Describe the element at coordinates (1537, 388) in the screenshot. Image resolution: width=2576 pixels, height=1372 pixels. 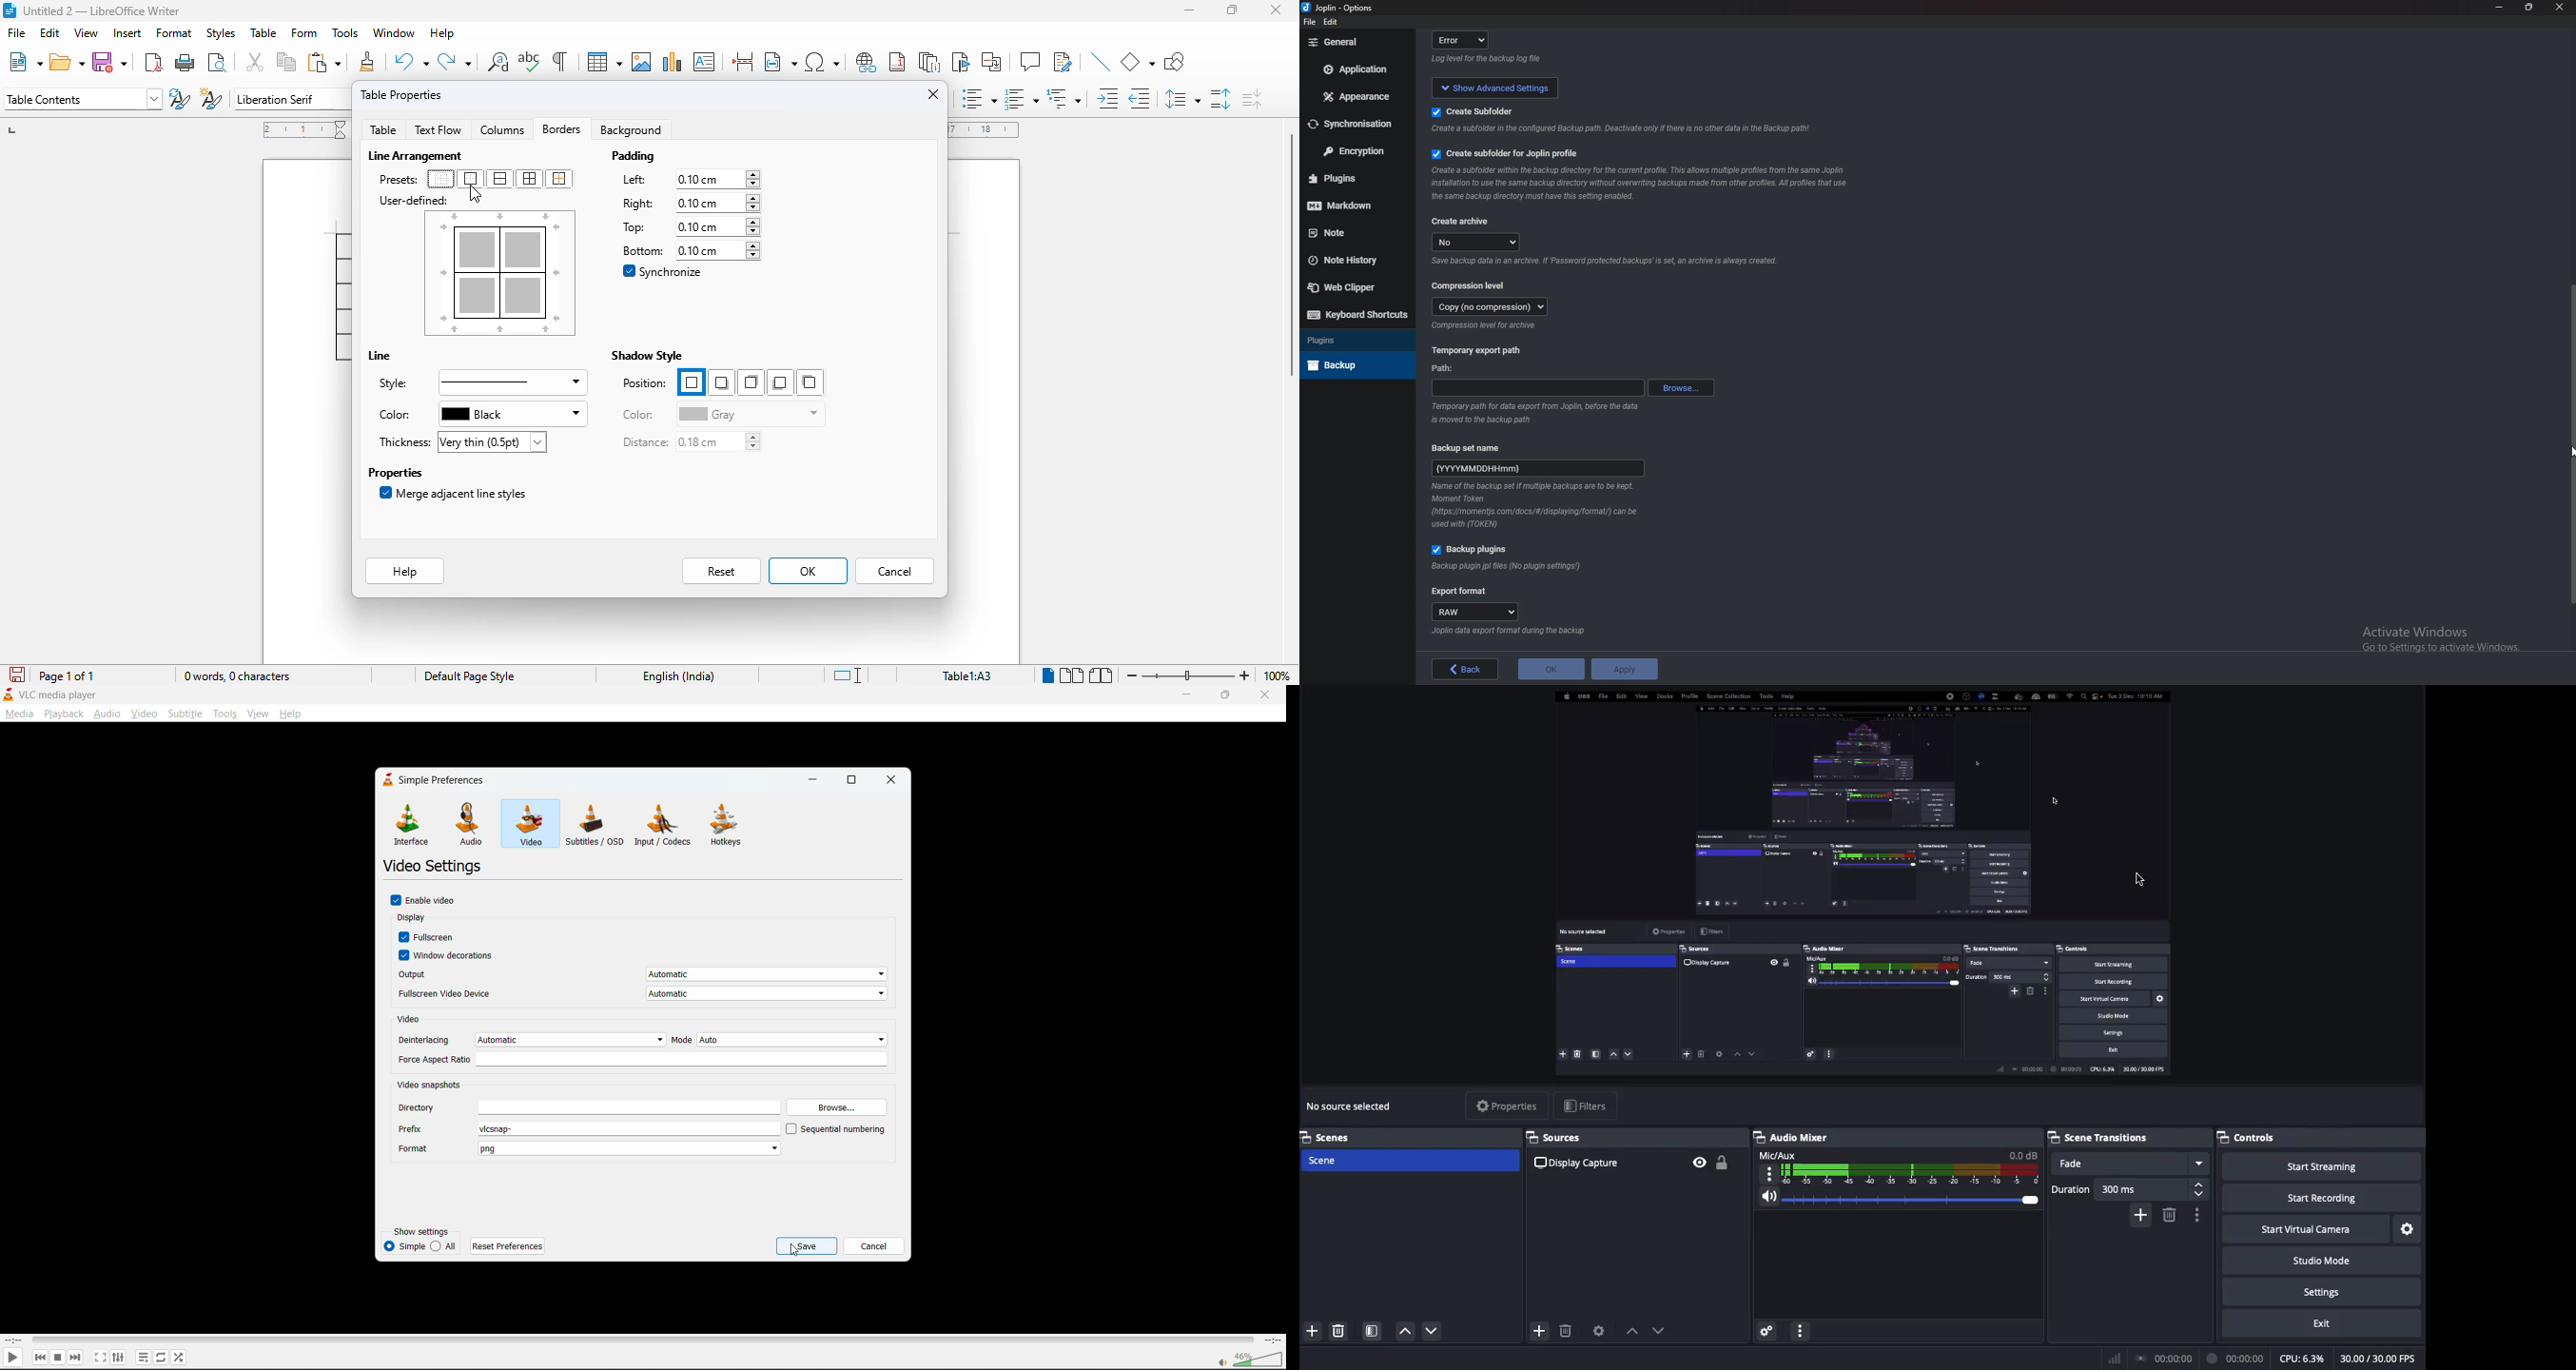
I see `path` at that location.